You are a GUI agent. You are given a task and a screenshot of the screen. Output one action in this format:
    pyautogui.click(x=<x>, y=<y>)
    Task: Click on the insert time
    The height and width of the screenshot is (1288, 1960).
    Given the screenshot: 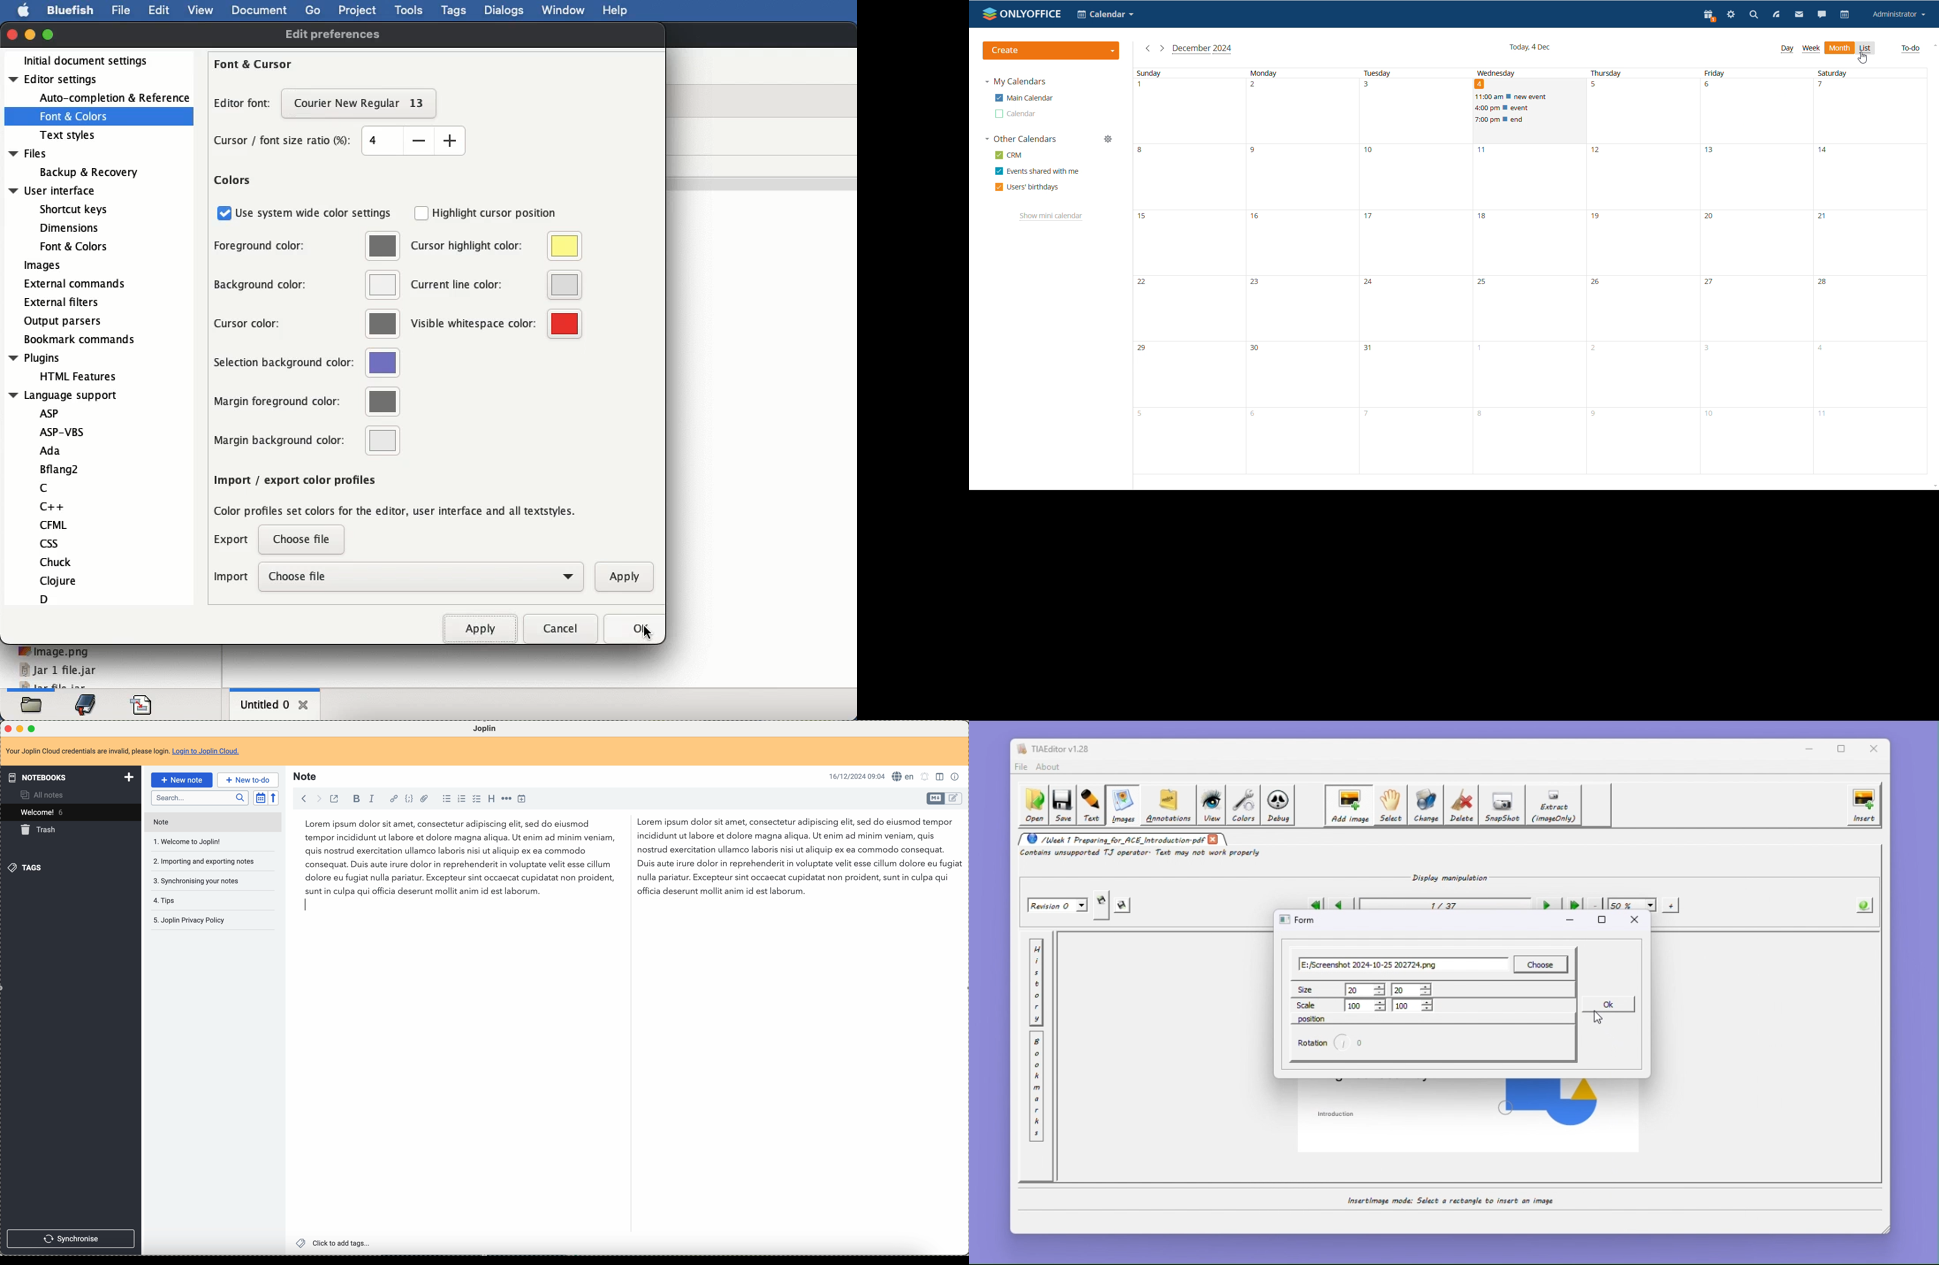 What is the action you would take?
    pyautogui.click(x=524, y=799)
    